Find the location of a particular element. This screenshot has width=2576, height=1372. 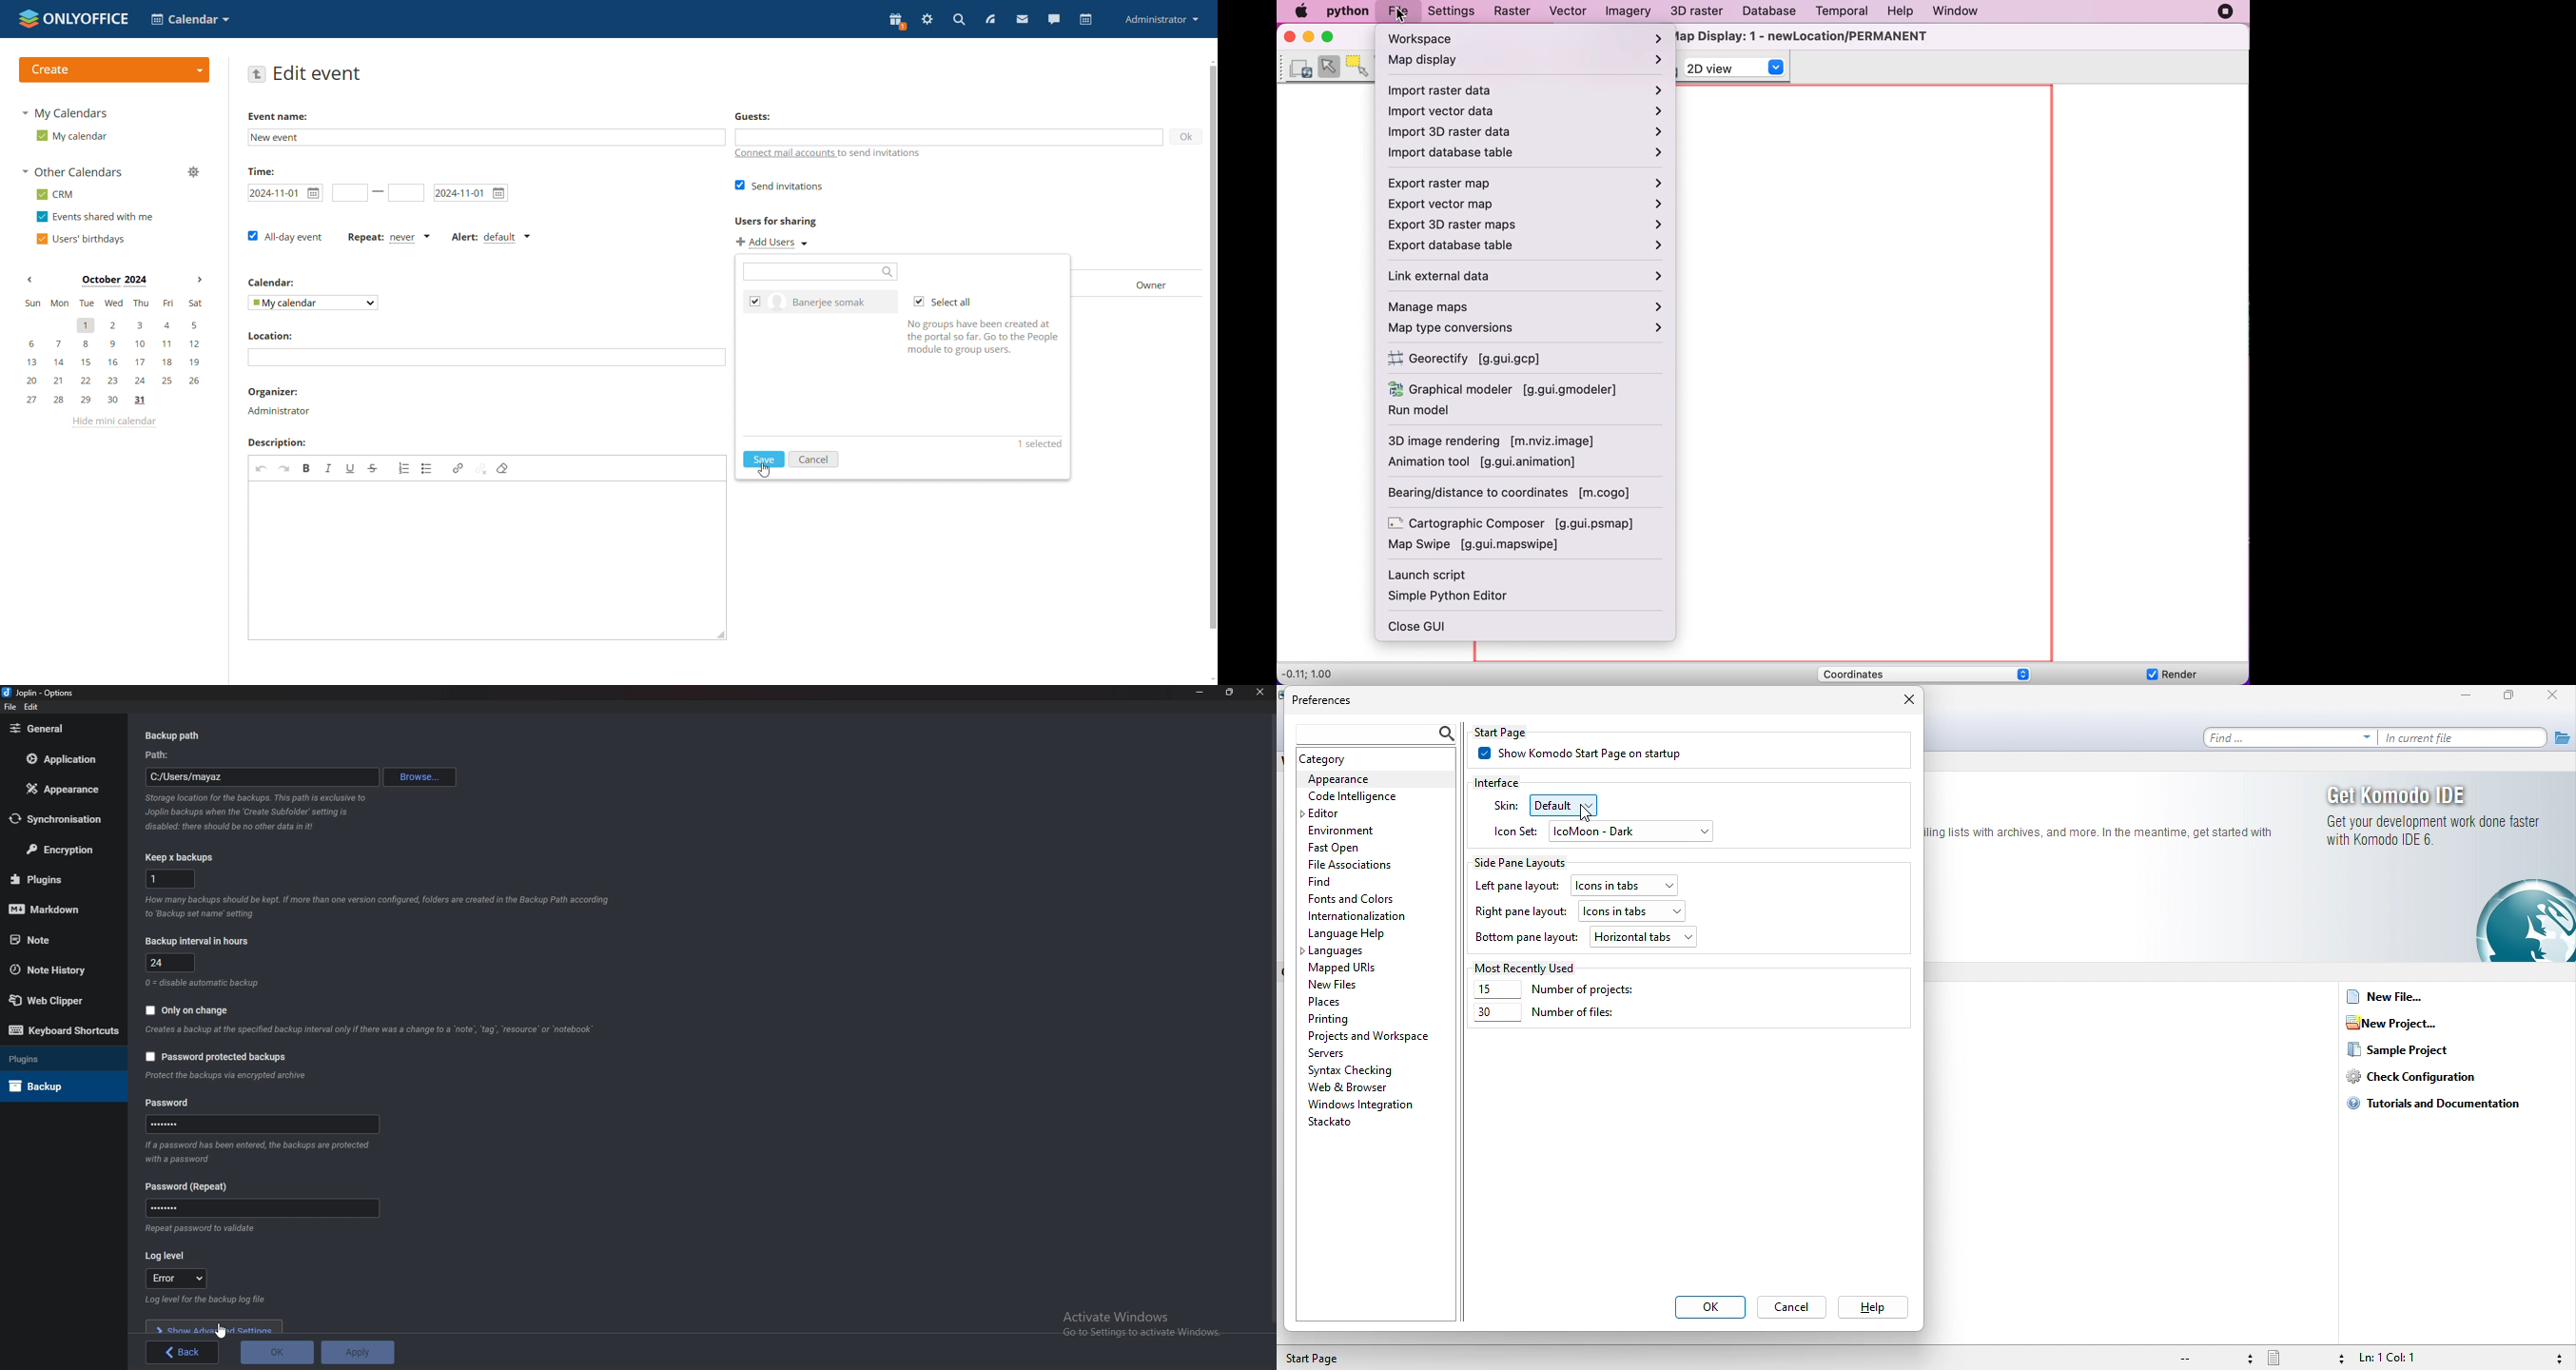

info is located at coordinates (265, 813).